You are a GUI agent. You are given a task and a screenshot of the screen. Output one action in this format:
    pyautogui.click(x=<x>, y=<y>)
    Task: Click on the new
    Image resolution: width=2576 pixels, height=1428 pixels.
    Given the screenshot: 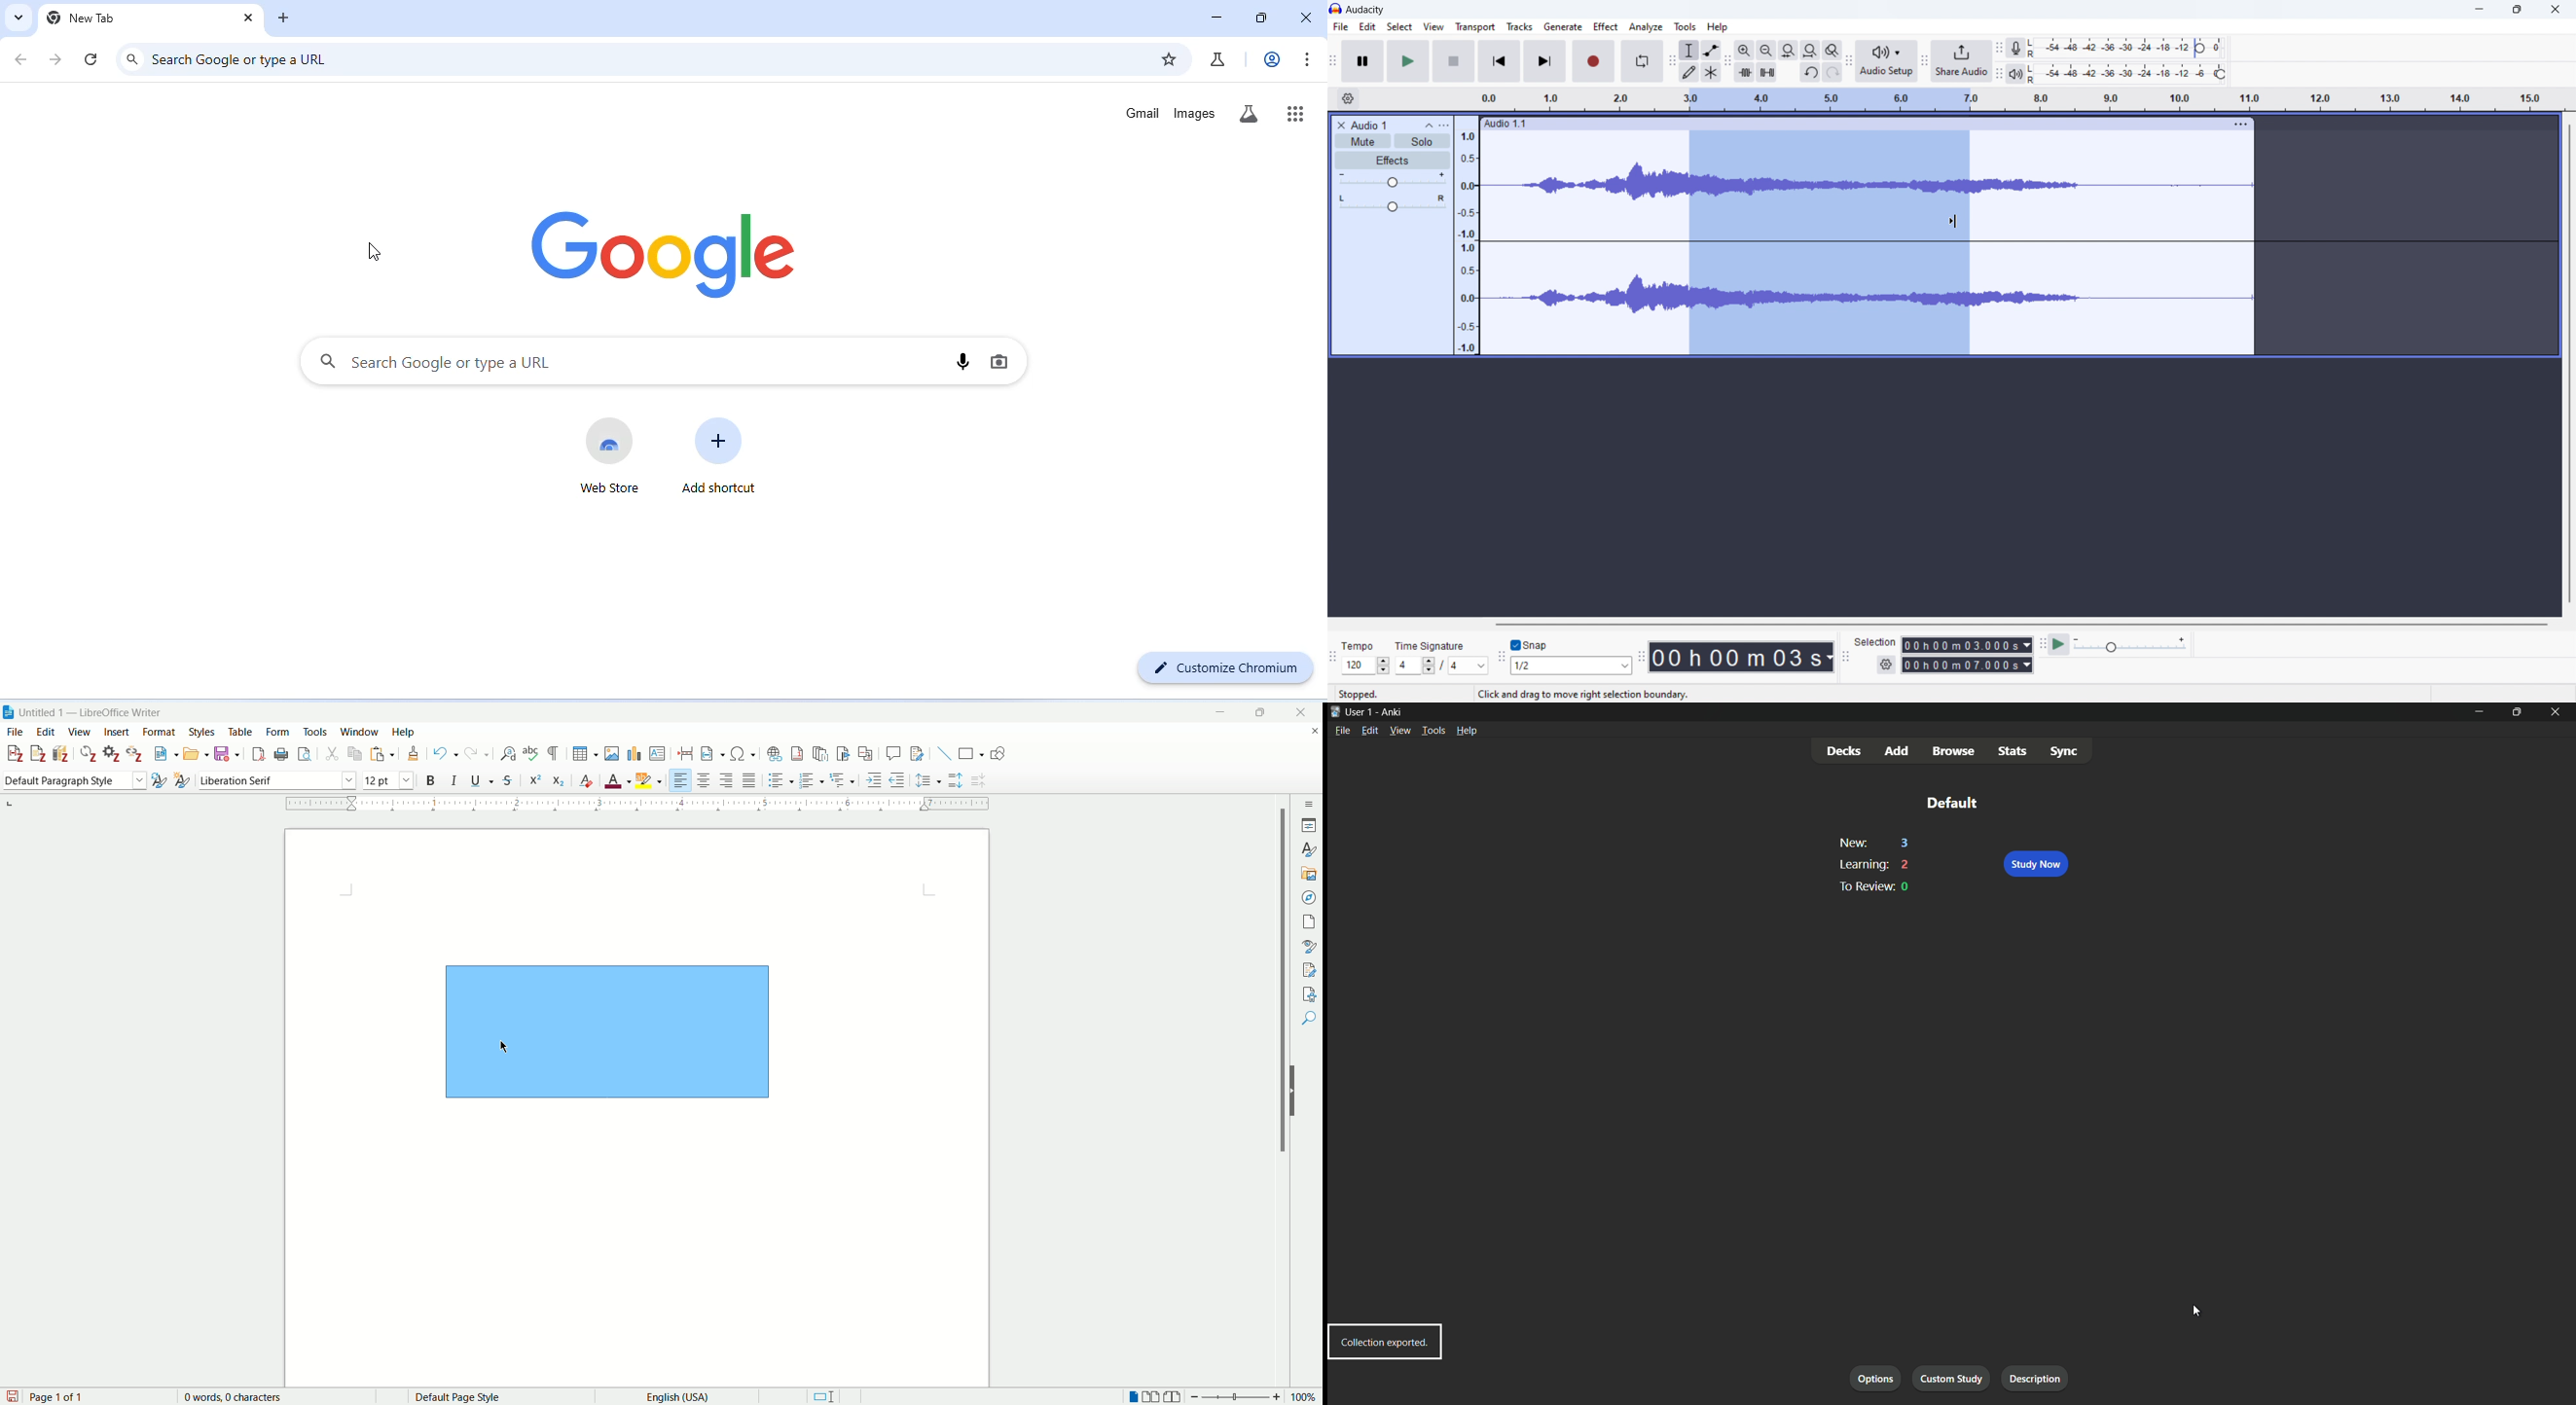 What is the action you would take?
    pyautogui.click(x=1852, y=844)
    